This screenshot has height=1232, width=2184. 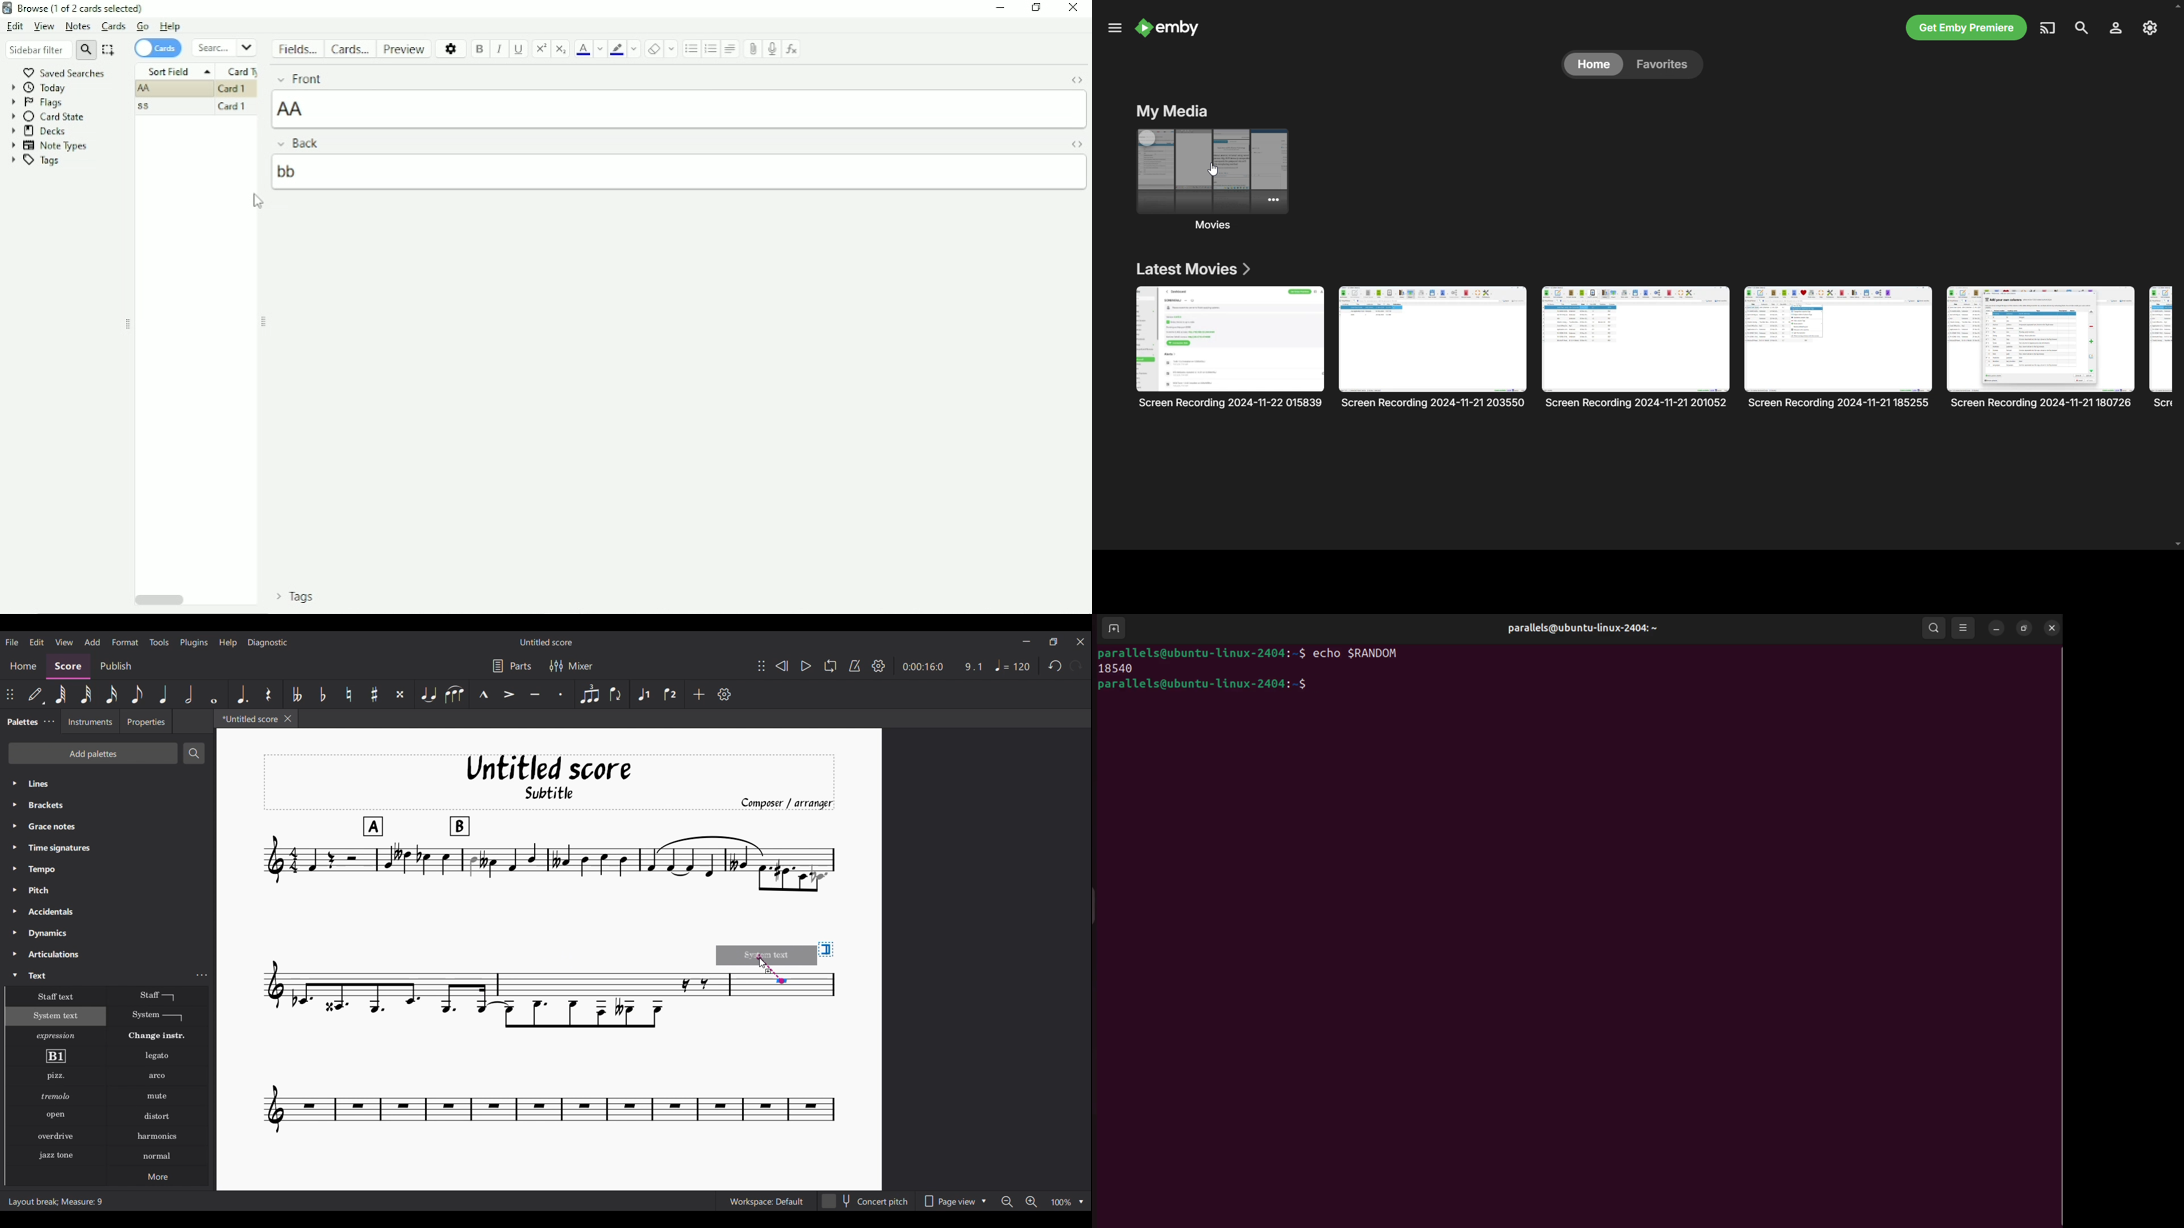 What do you see at coordinates (303, 78) in the screenshot?
I see `Front` at bounding box center [303, 78].